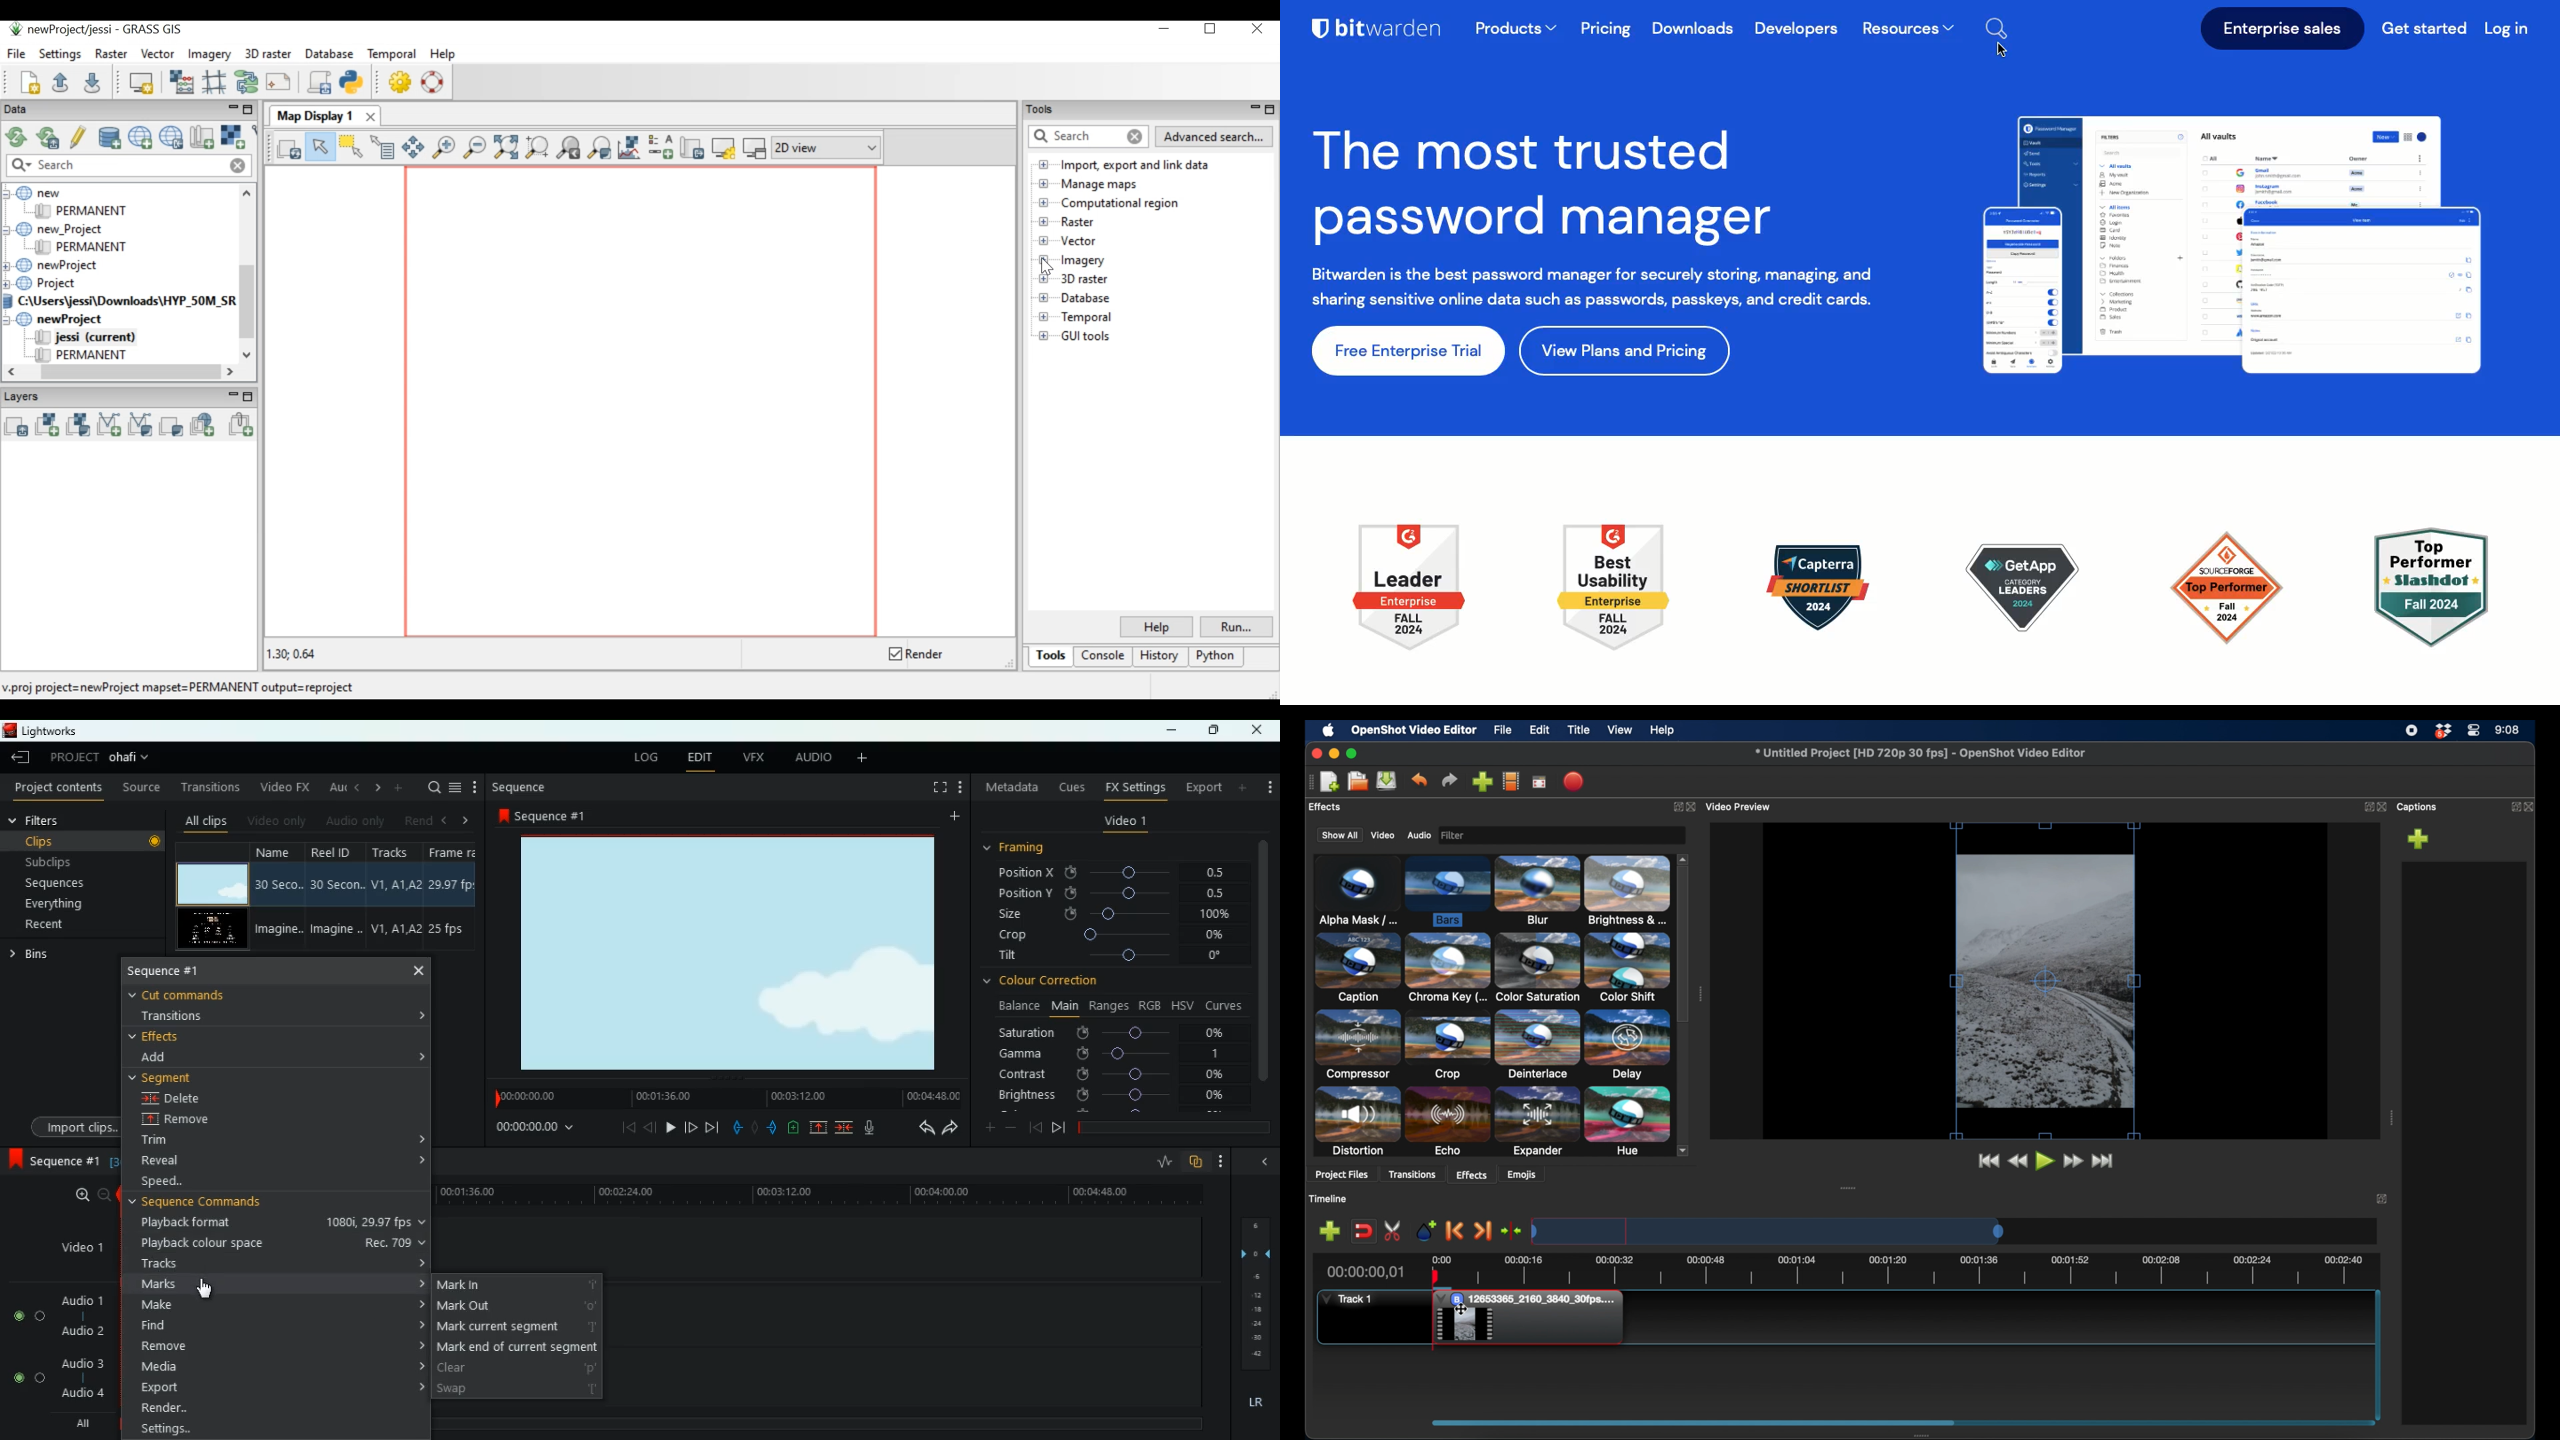 This screenshot has width=2576, height=1456. What do you see at coordinates (1049, 982) in the screenshot?
I see `colour correction` at bounding box center [1049, 982].